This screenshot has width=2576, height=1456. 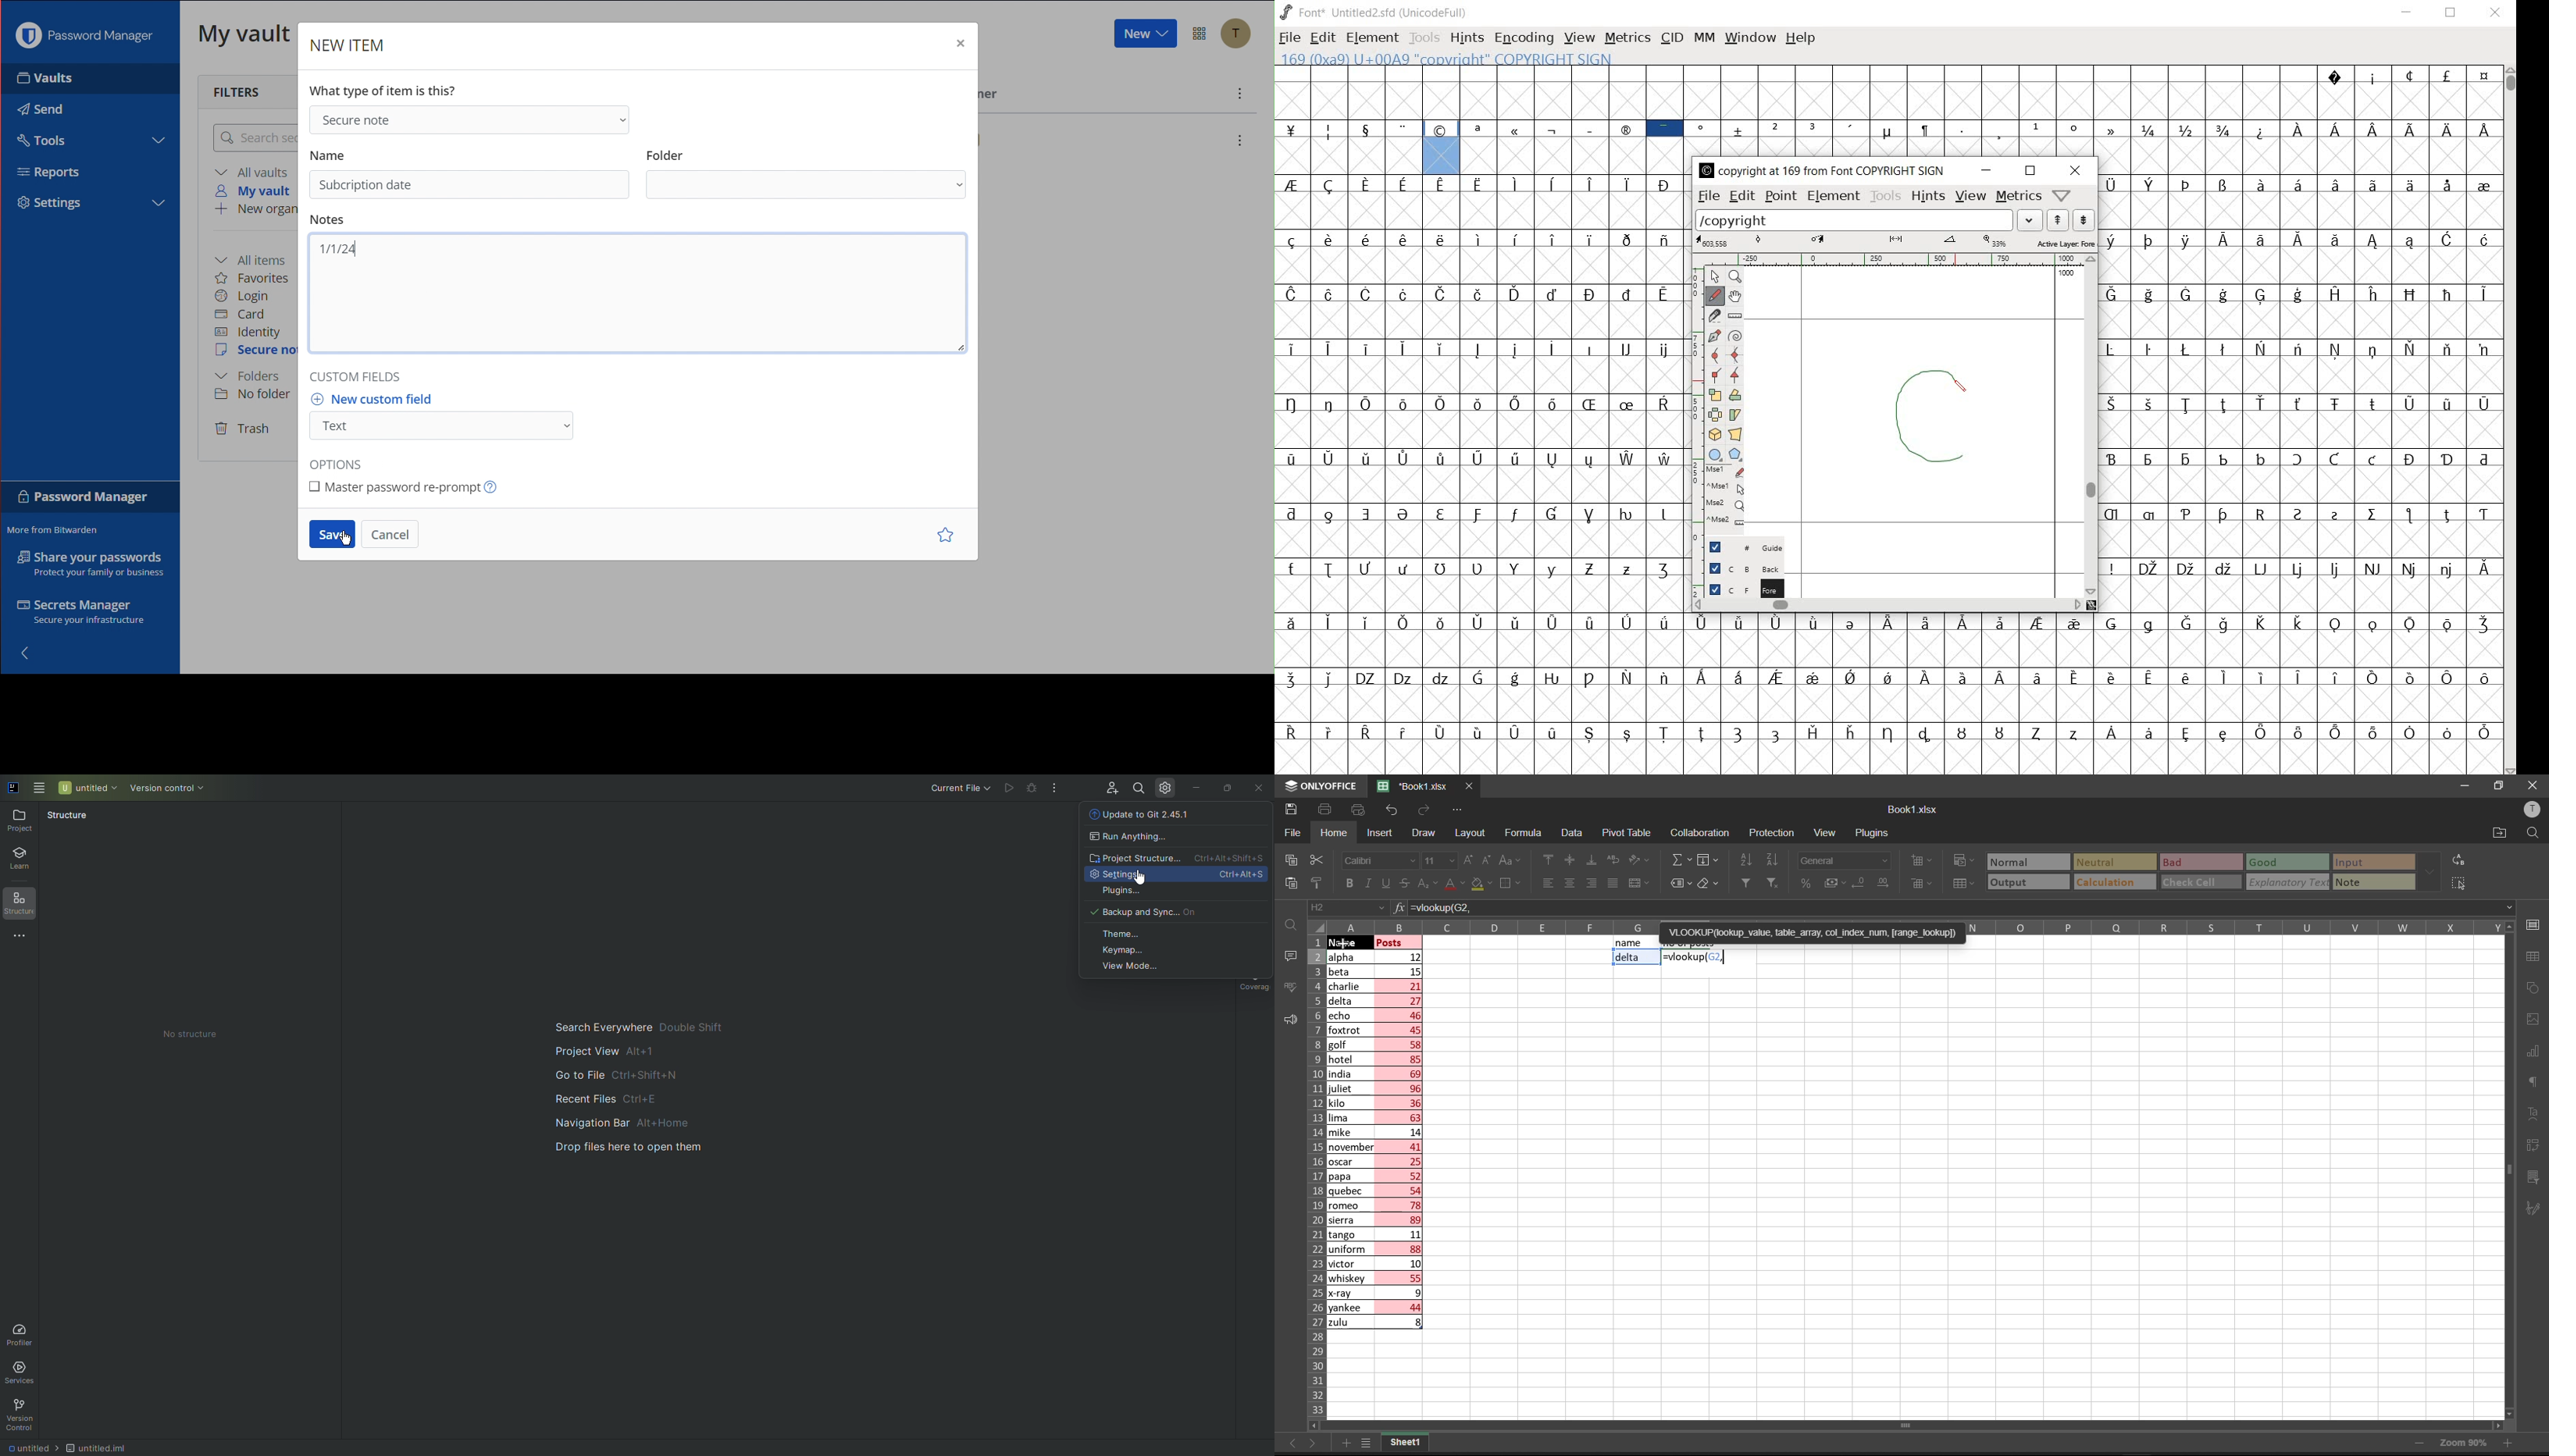 I want to click on Folder, so click(x=666, y=151).